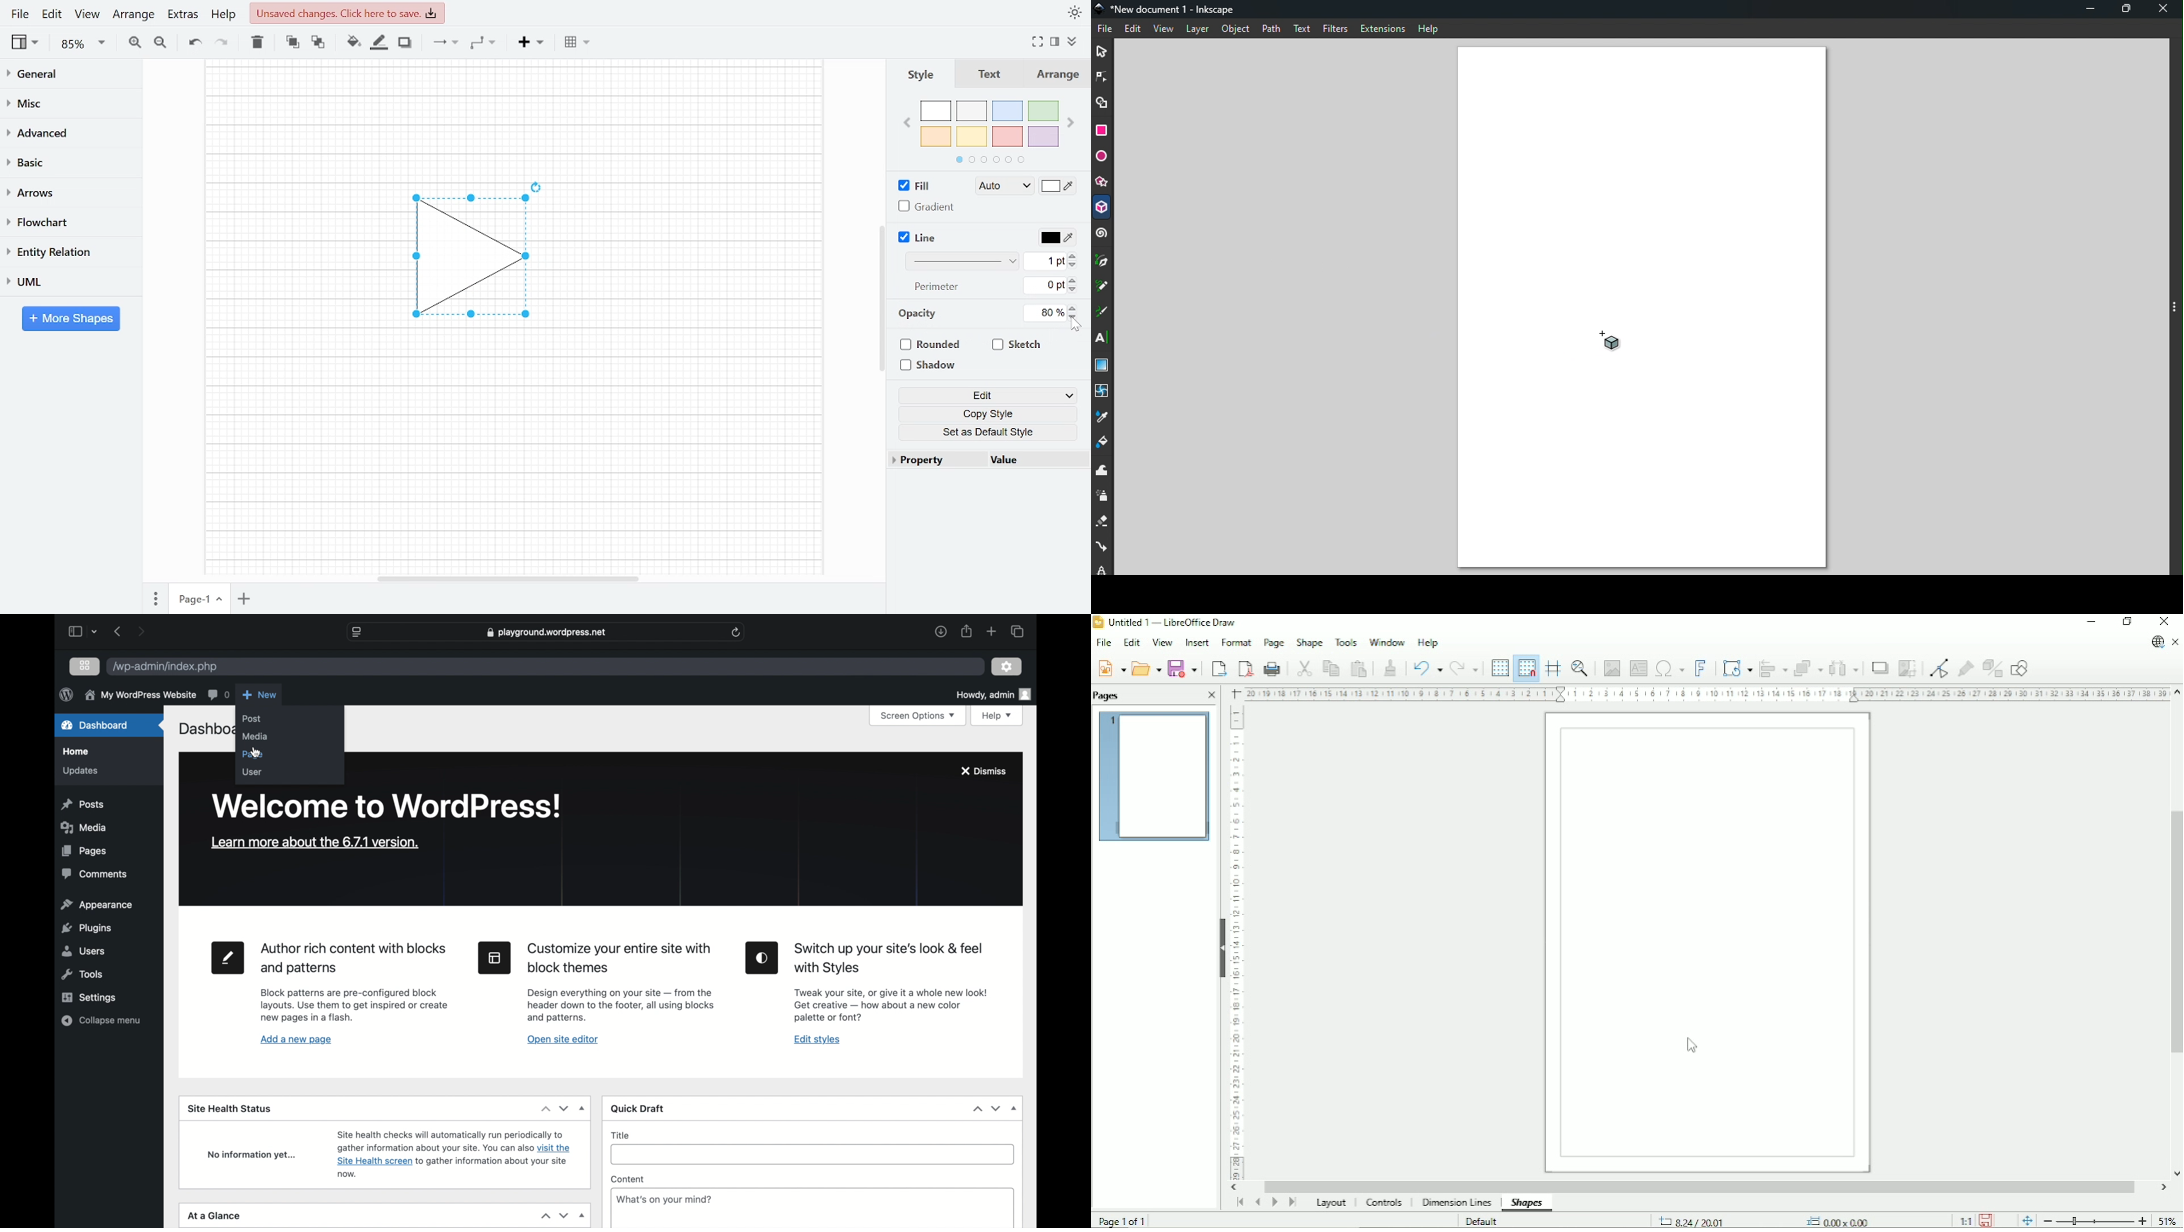 This screenshot has width=2184, height=1232. I want to click on Edit, so click(53, 14).